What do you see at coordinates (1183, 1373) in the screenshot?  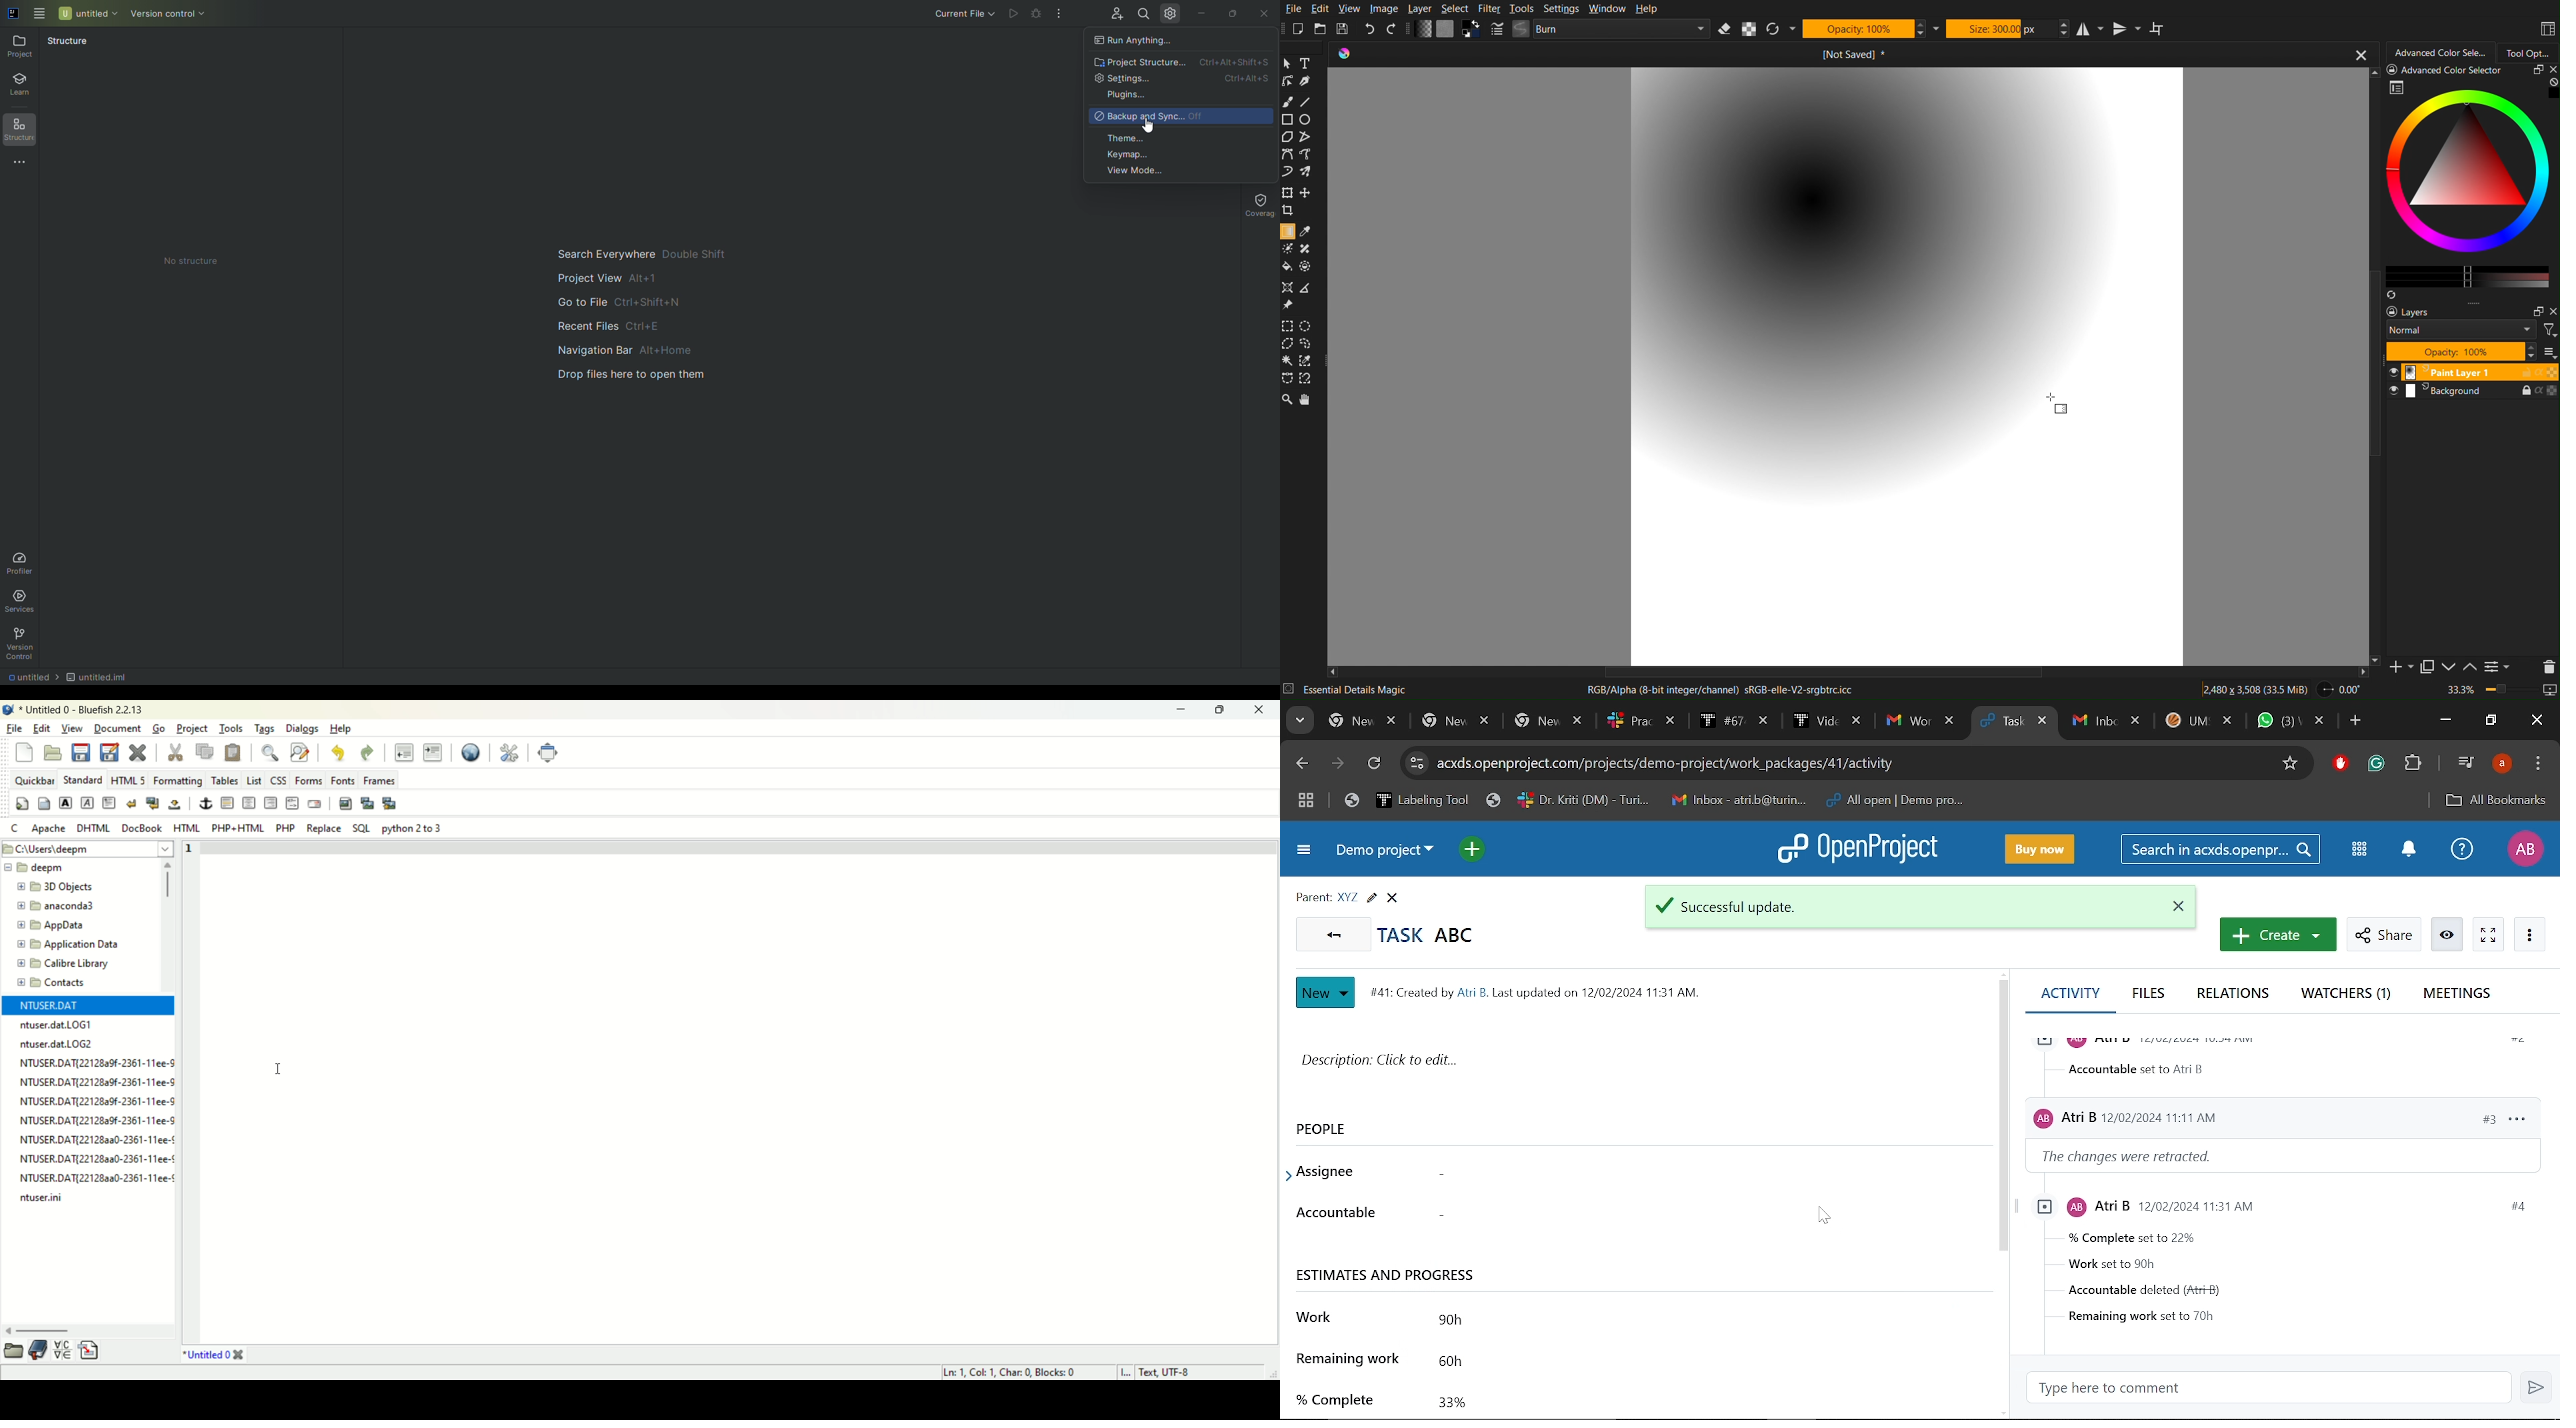 I see `character encoding` at bounding box center [1183, 1373].